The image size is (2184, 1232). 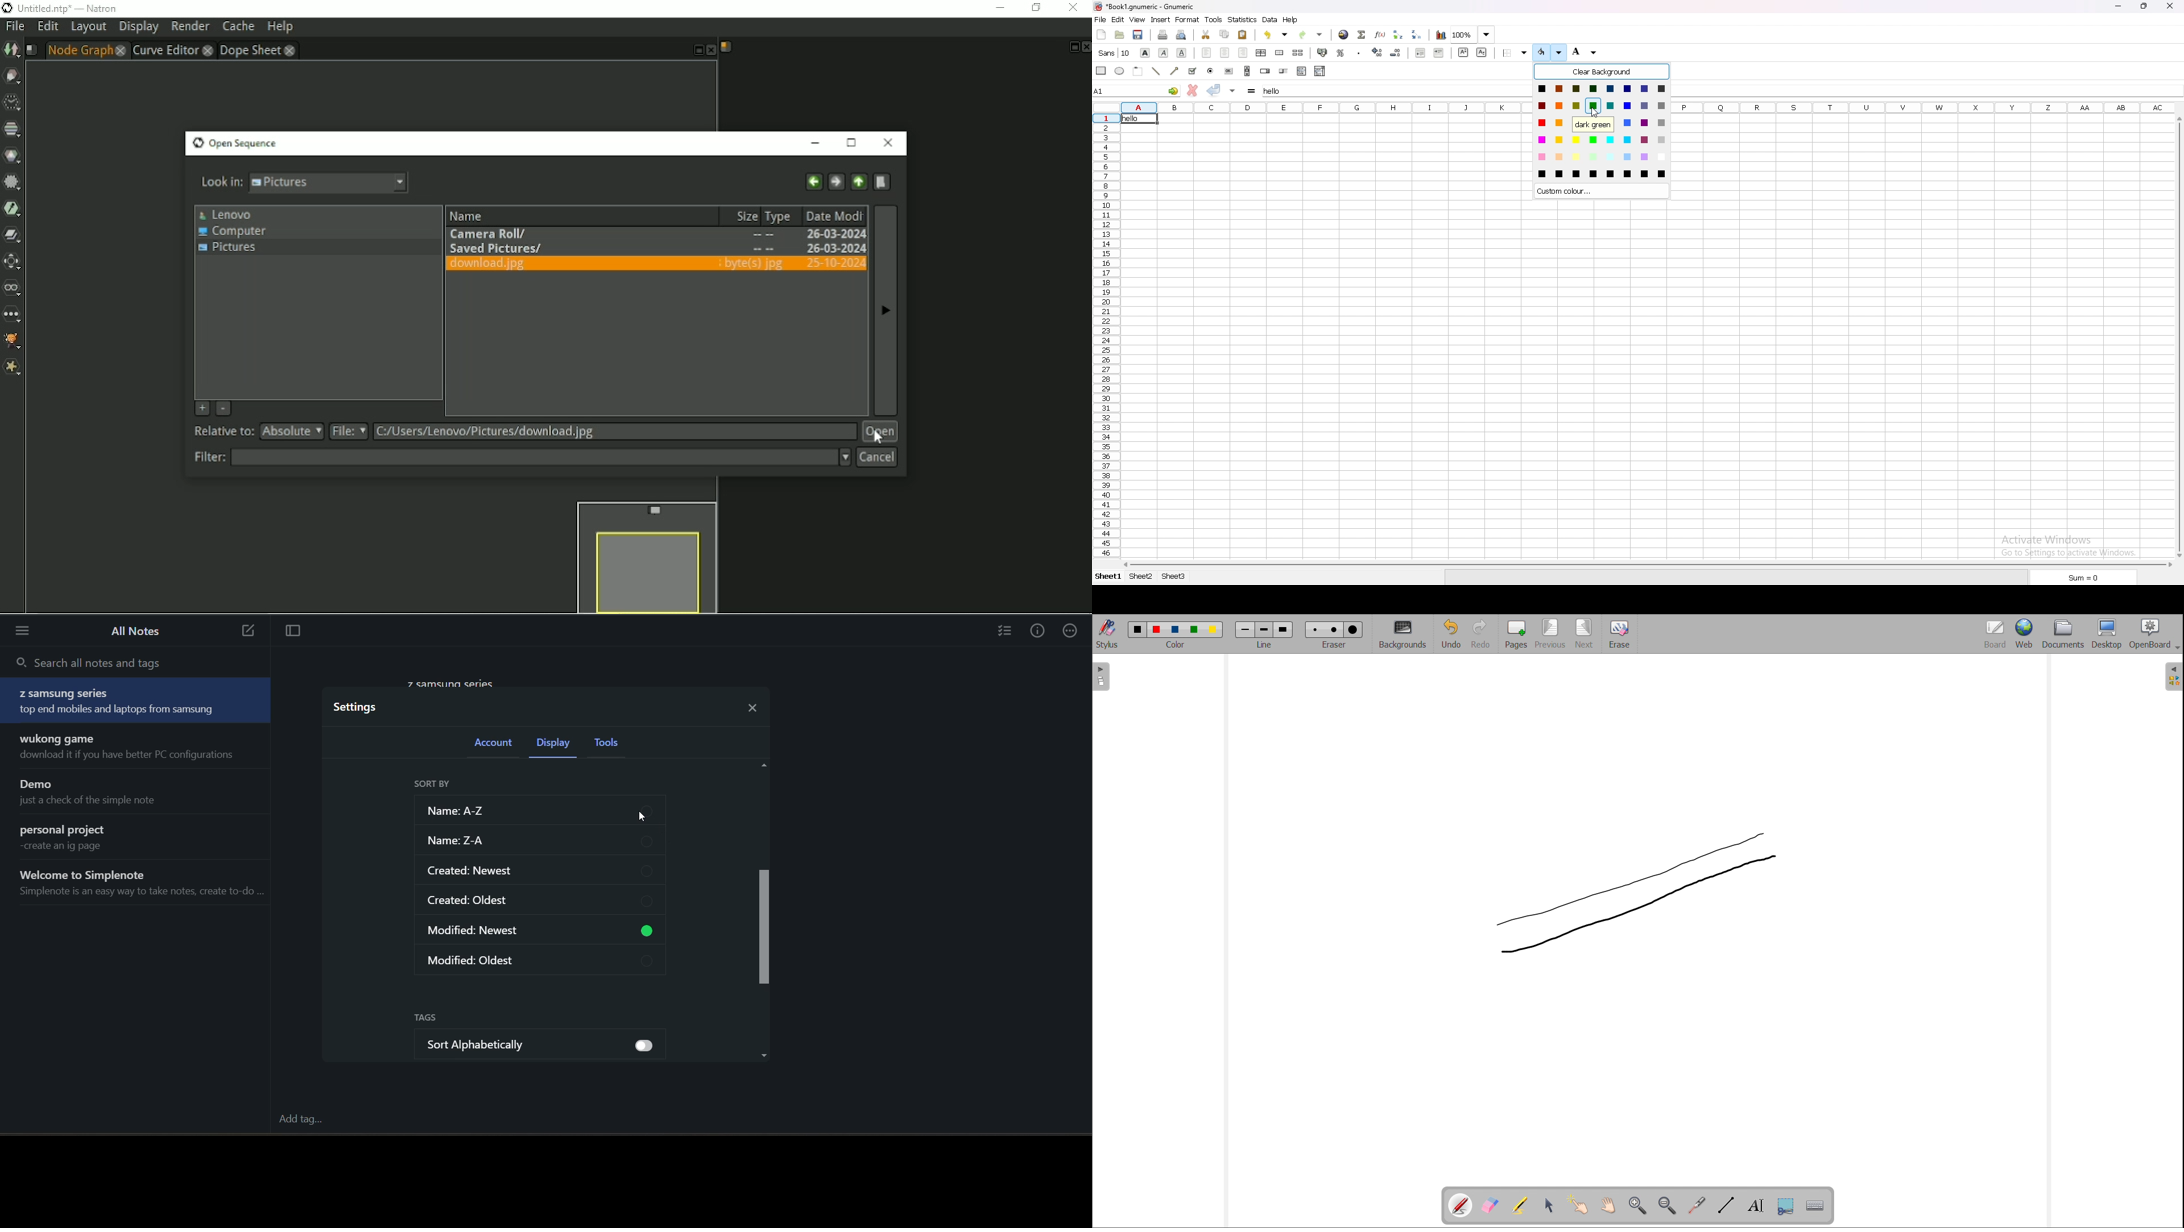 I want to click on percentage, so click(x=1341, y=52).